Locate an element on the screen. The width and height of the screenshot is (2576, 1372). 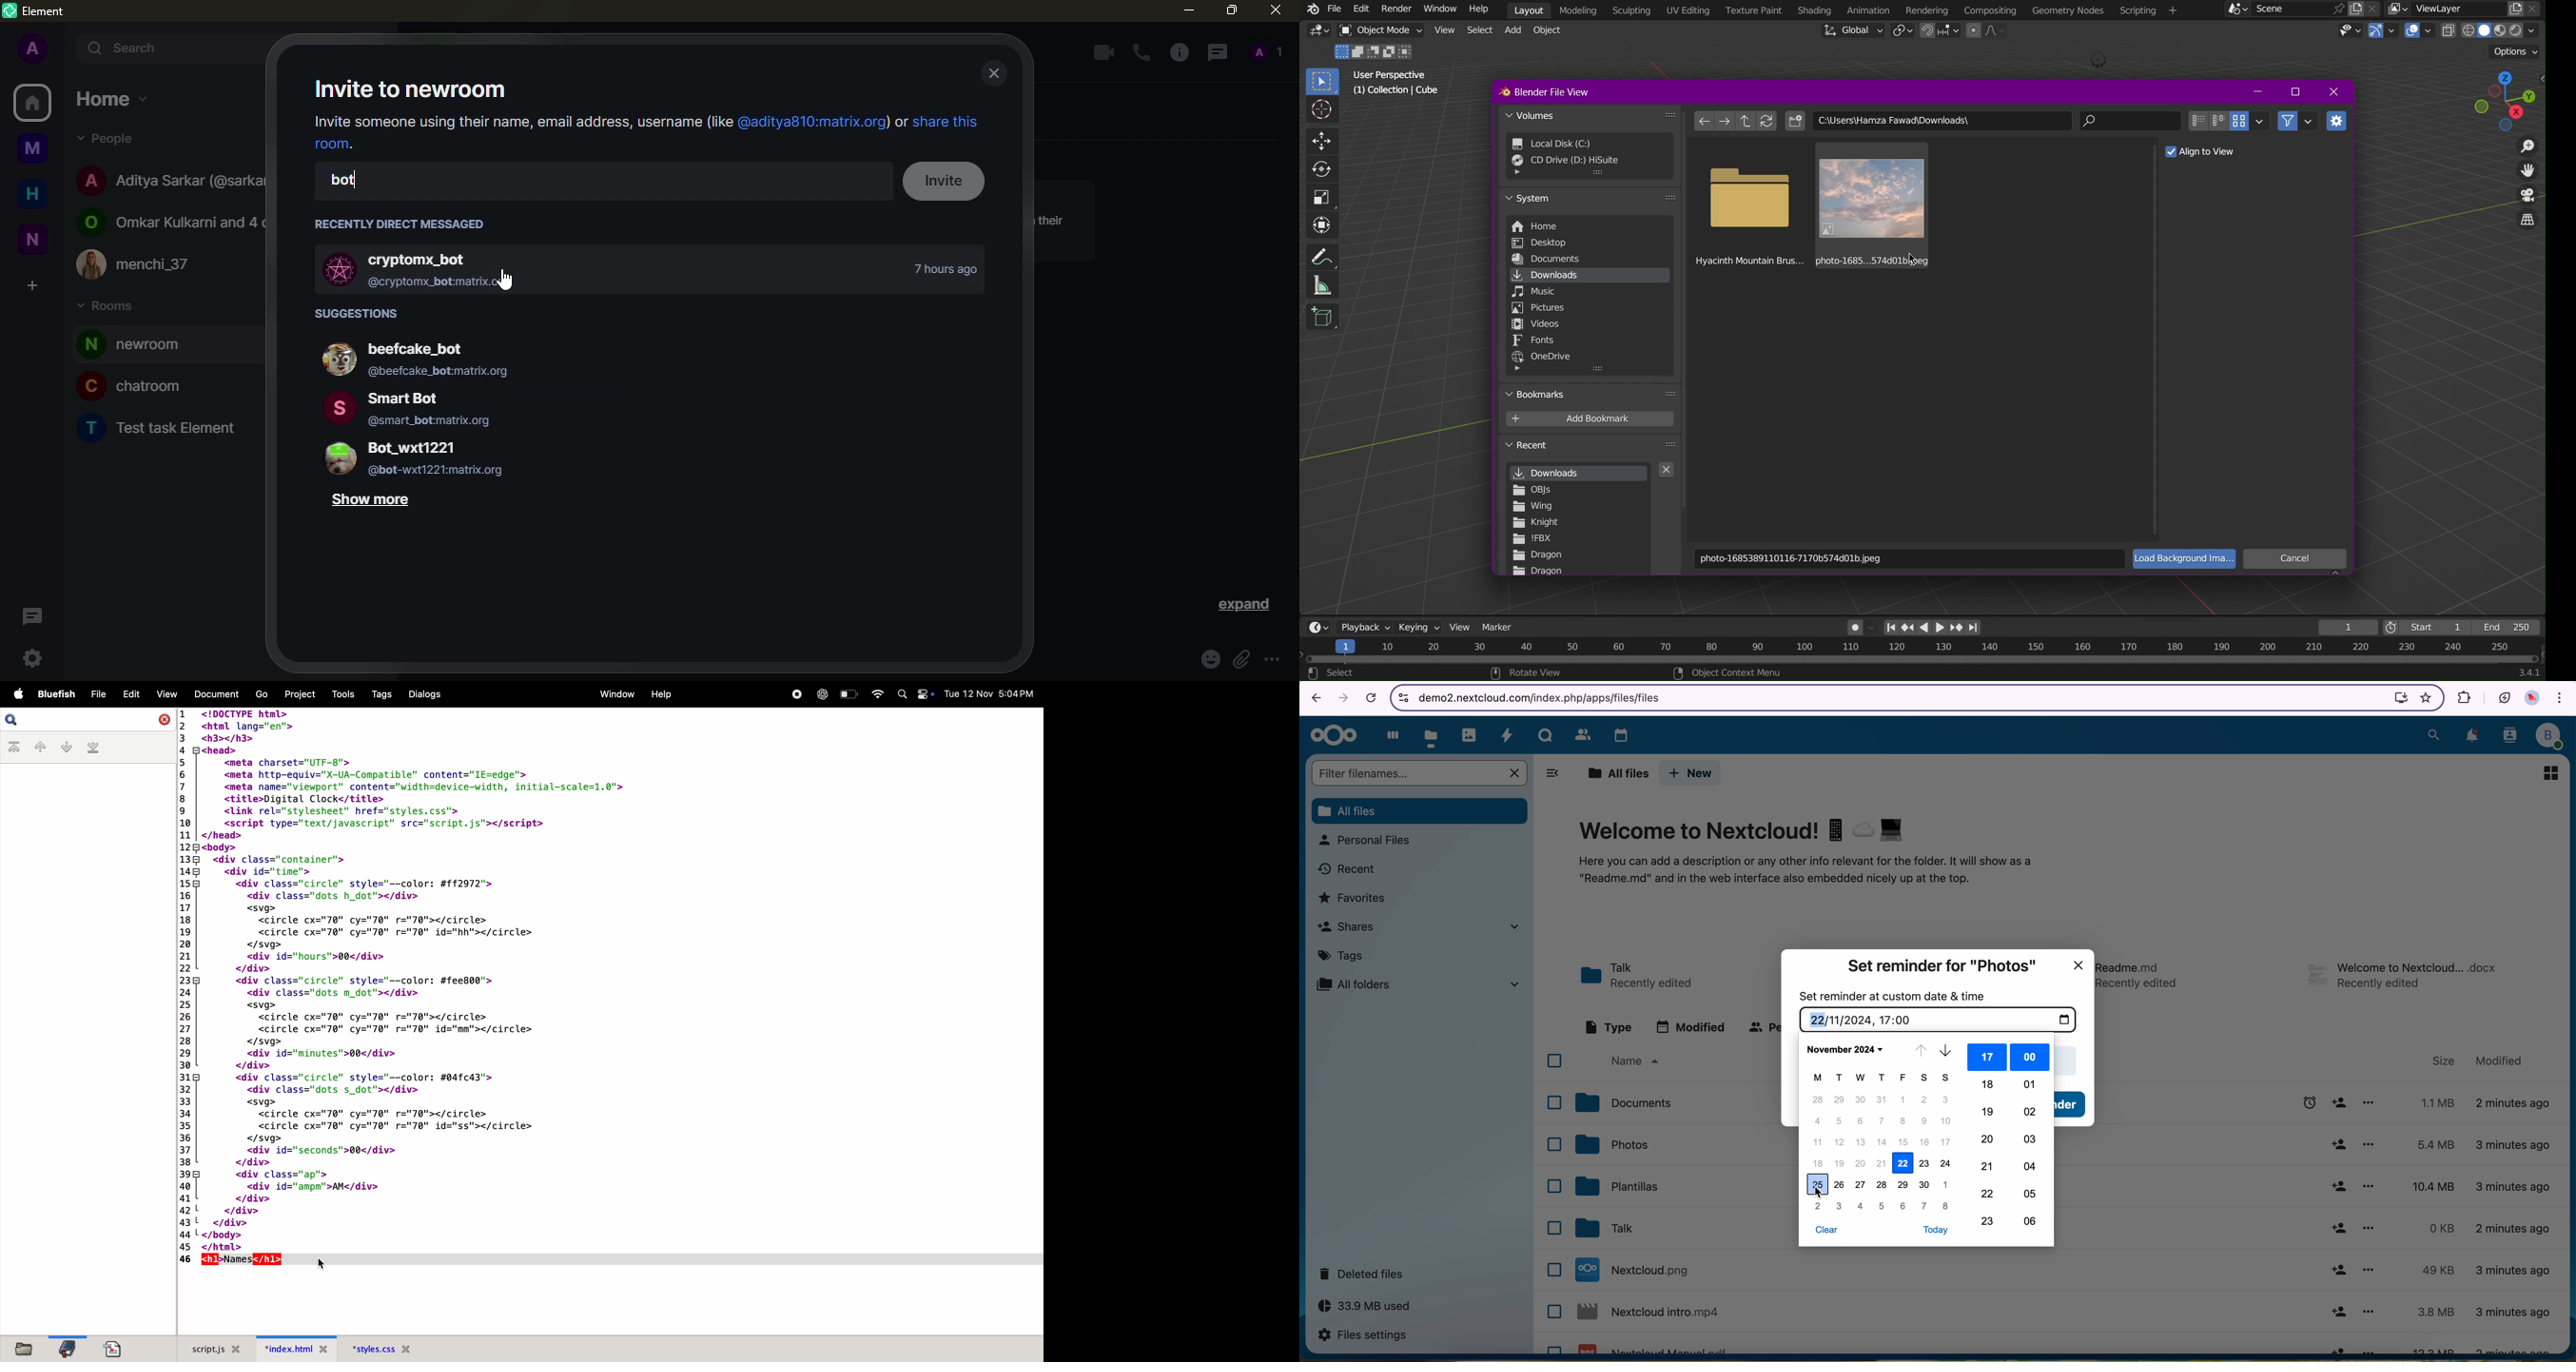
voice call is located at coordinates (1140, 52).